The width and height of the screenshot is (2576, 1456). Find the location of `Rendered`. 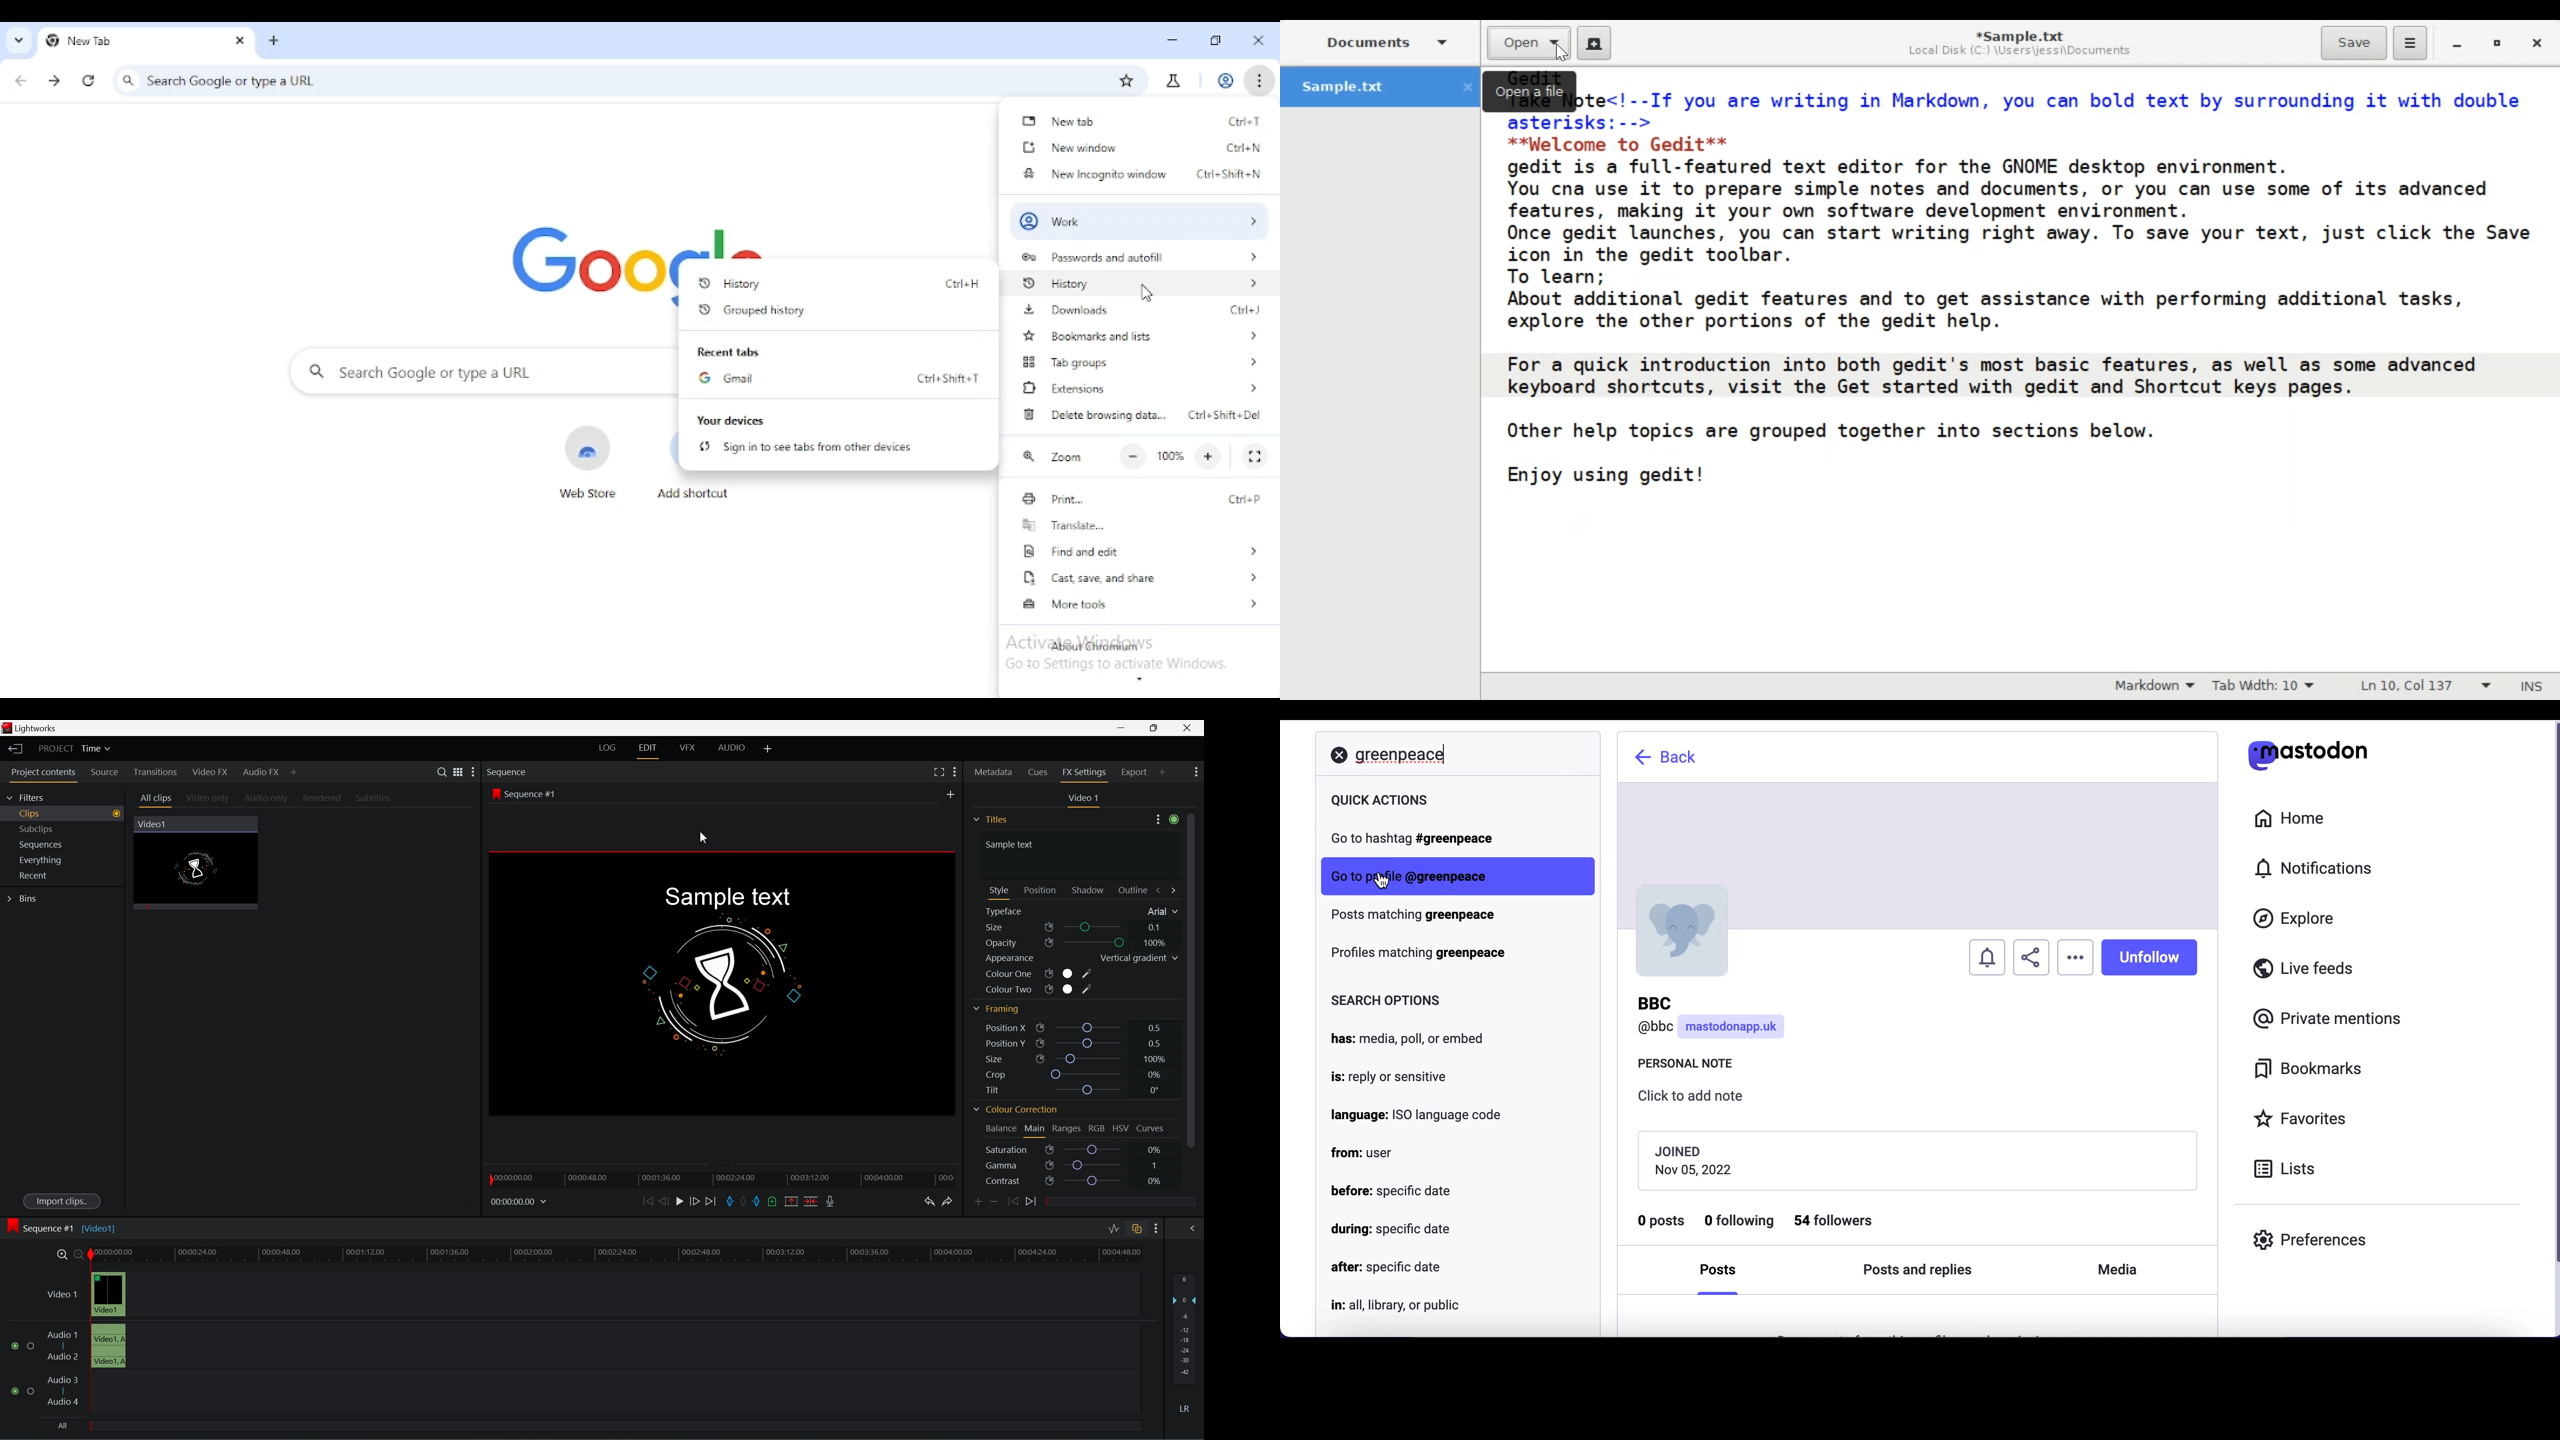

Rendered is located at coordinates (325, 799).